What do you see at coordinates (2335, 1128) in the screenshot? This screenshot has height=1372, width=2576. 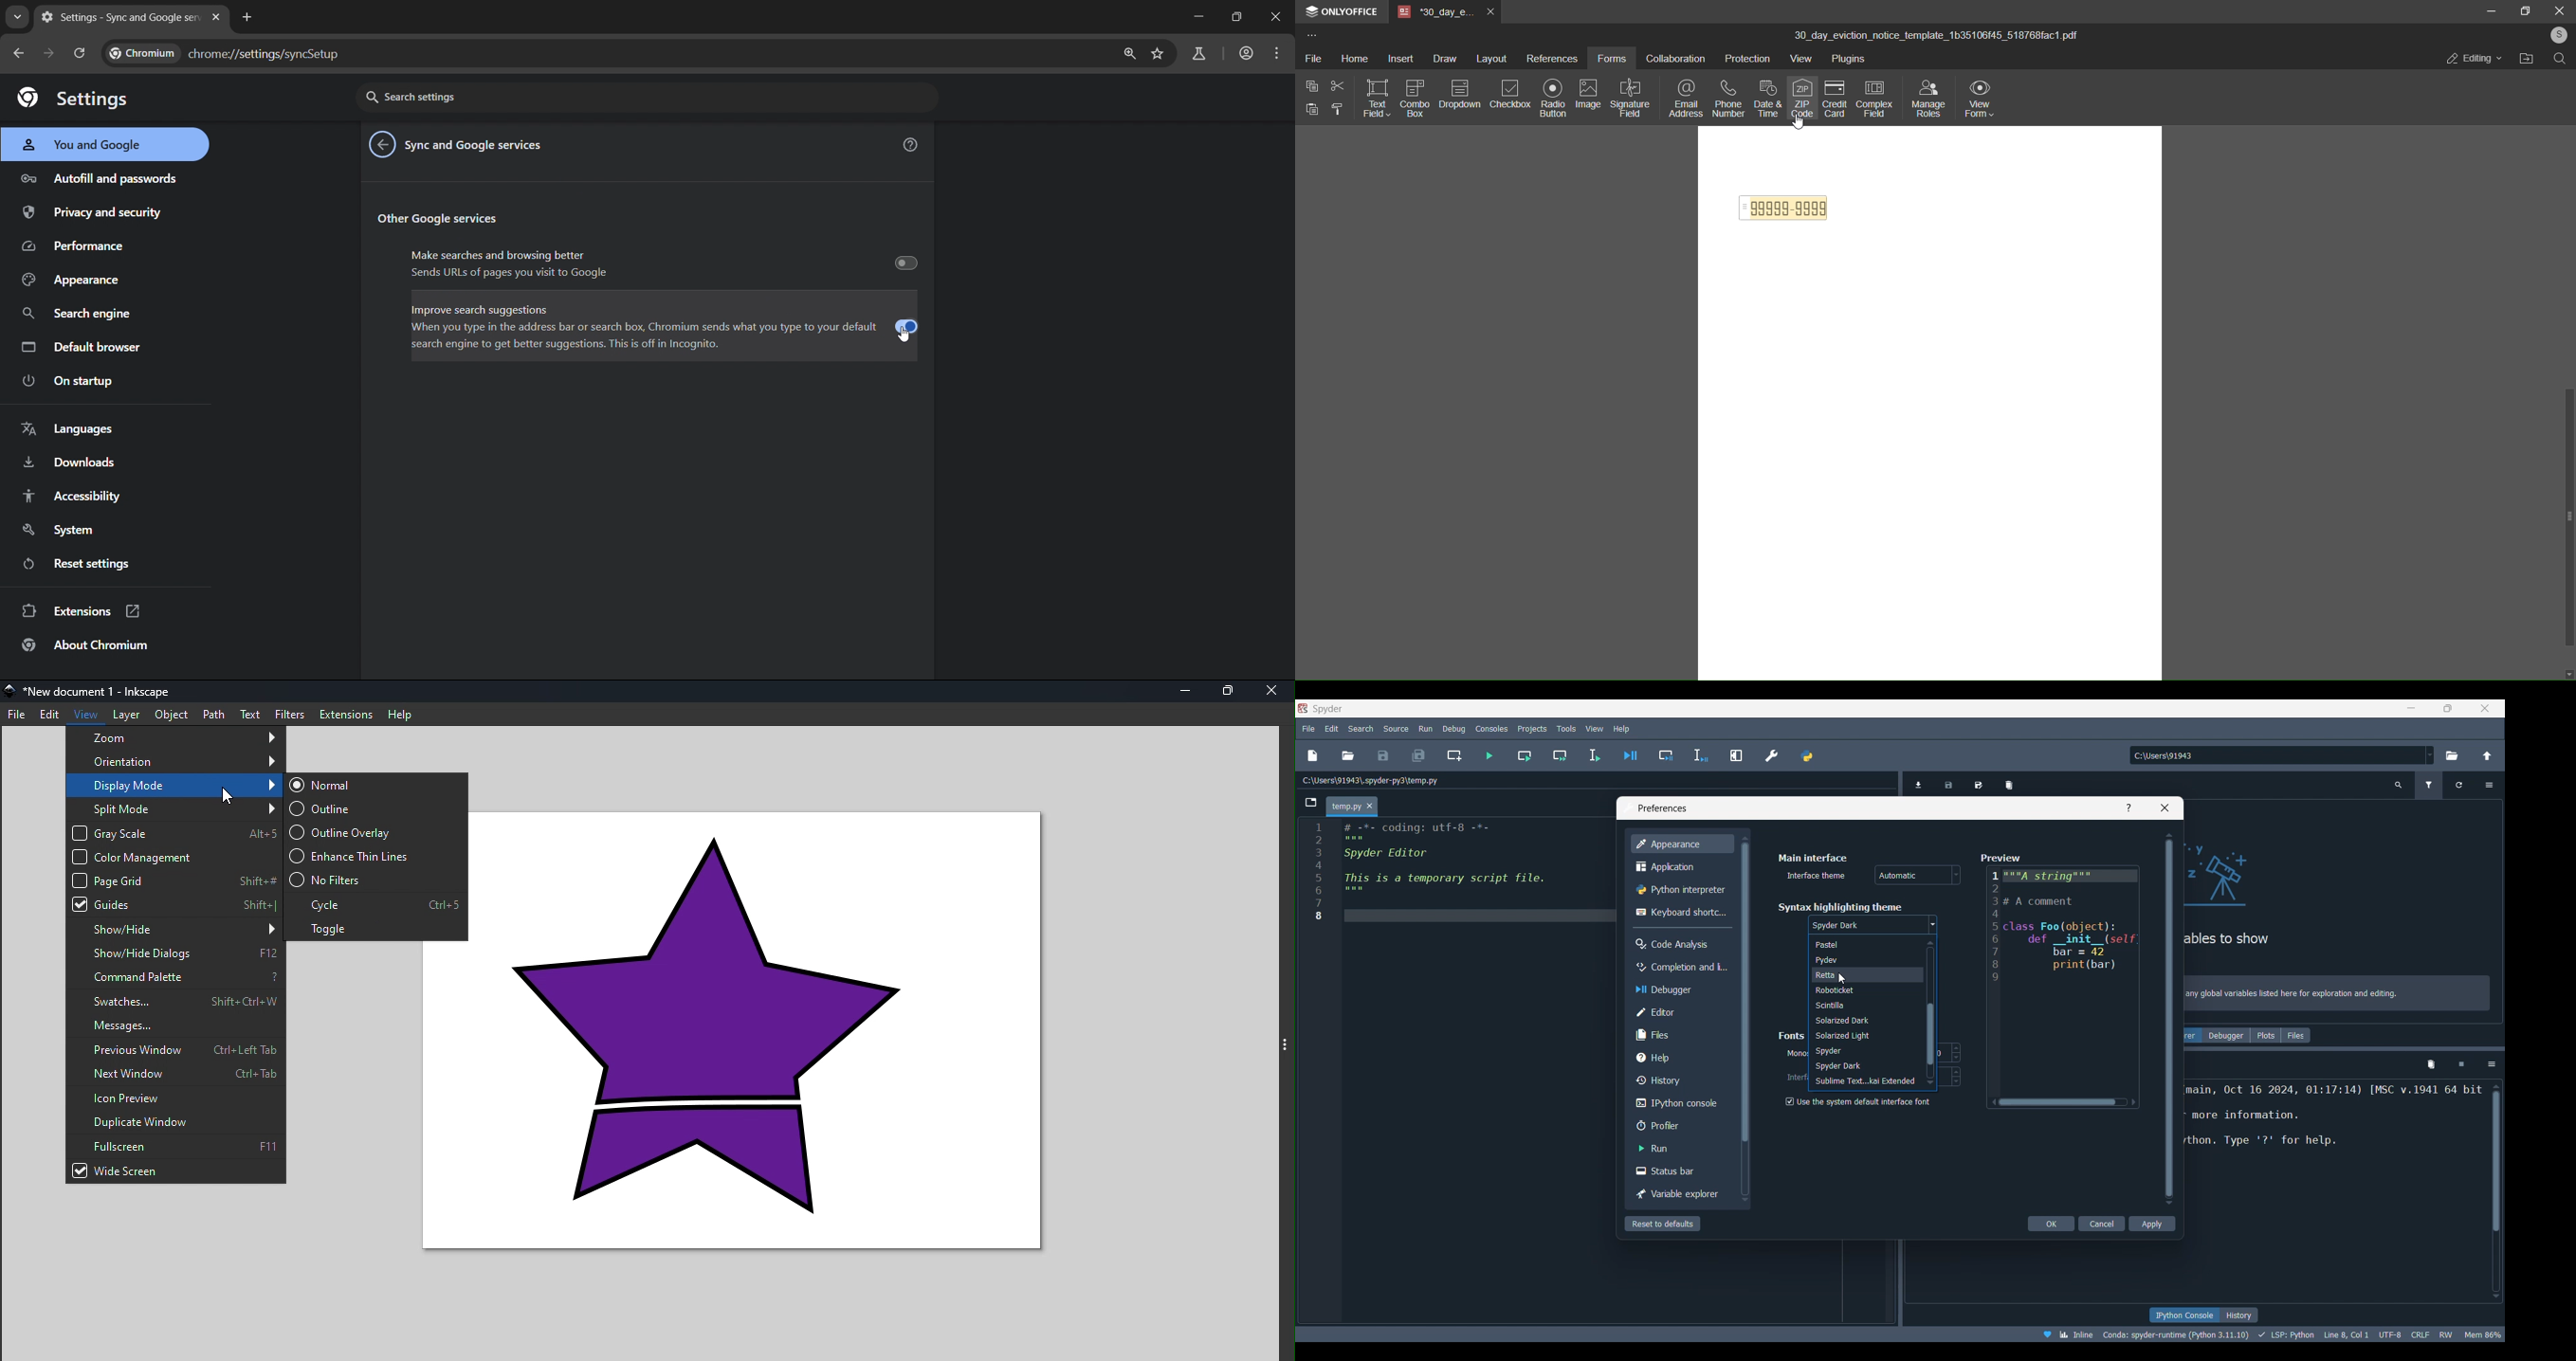 I see `ipython console pane` at bounding box center [2335, 1128].